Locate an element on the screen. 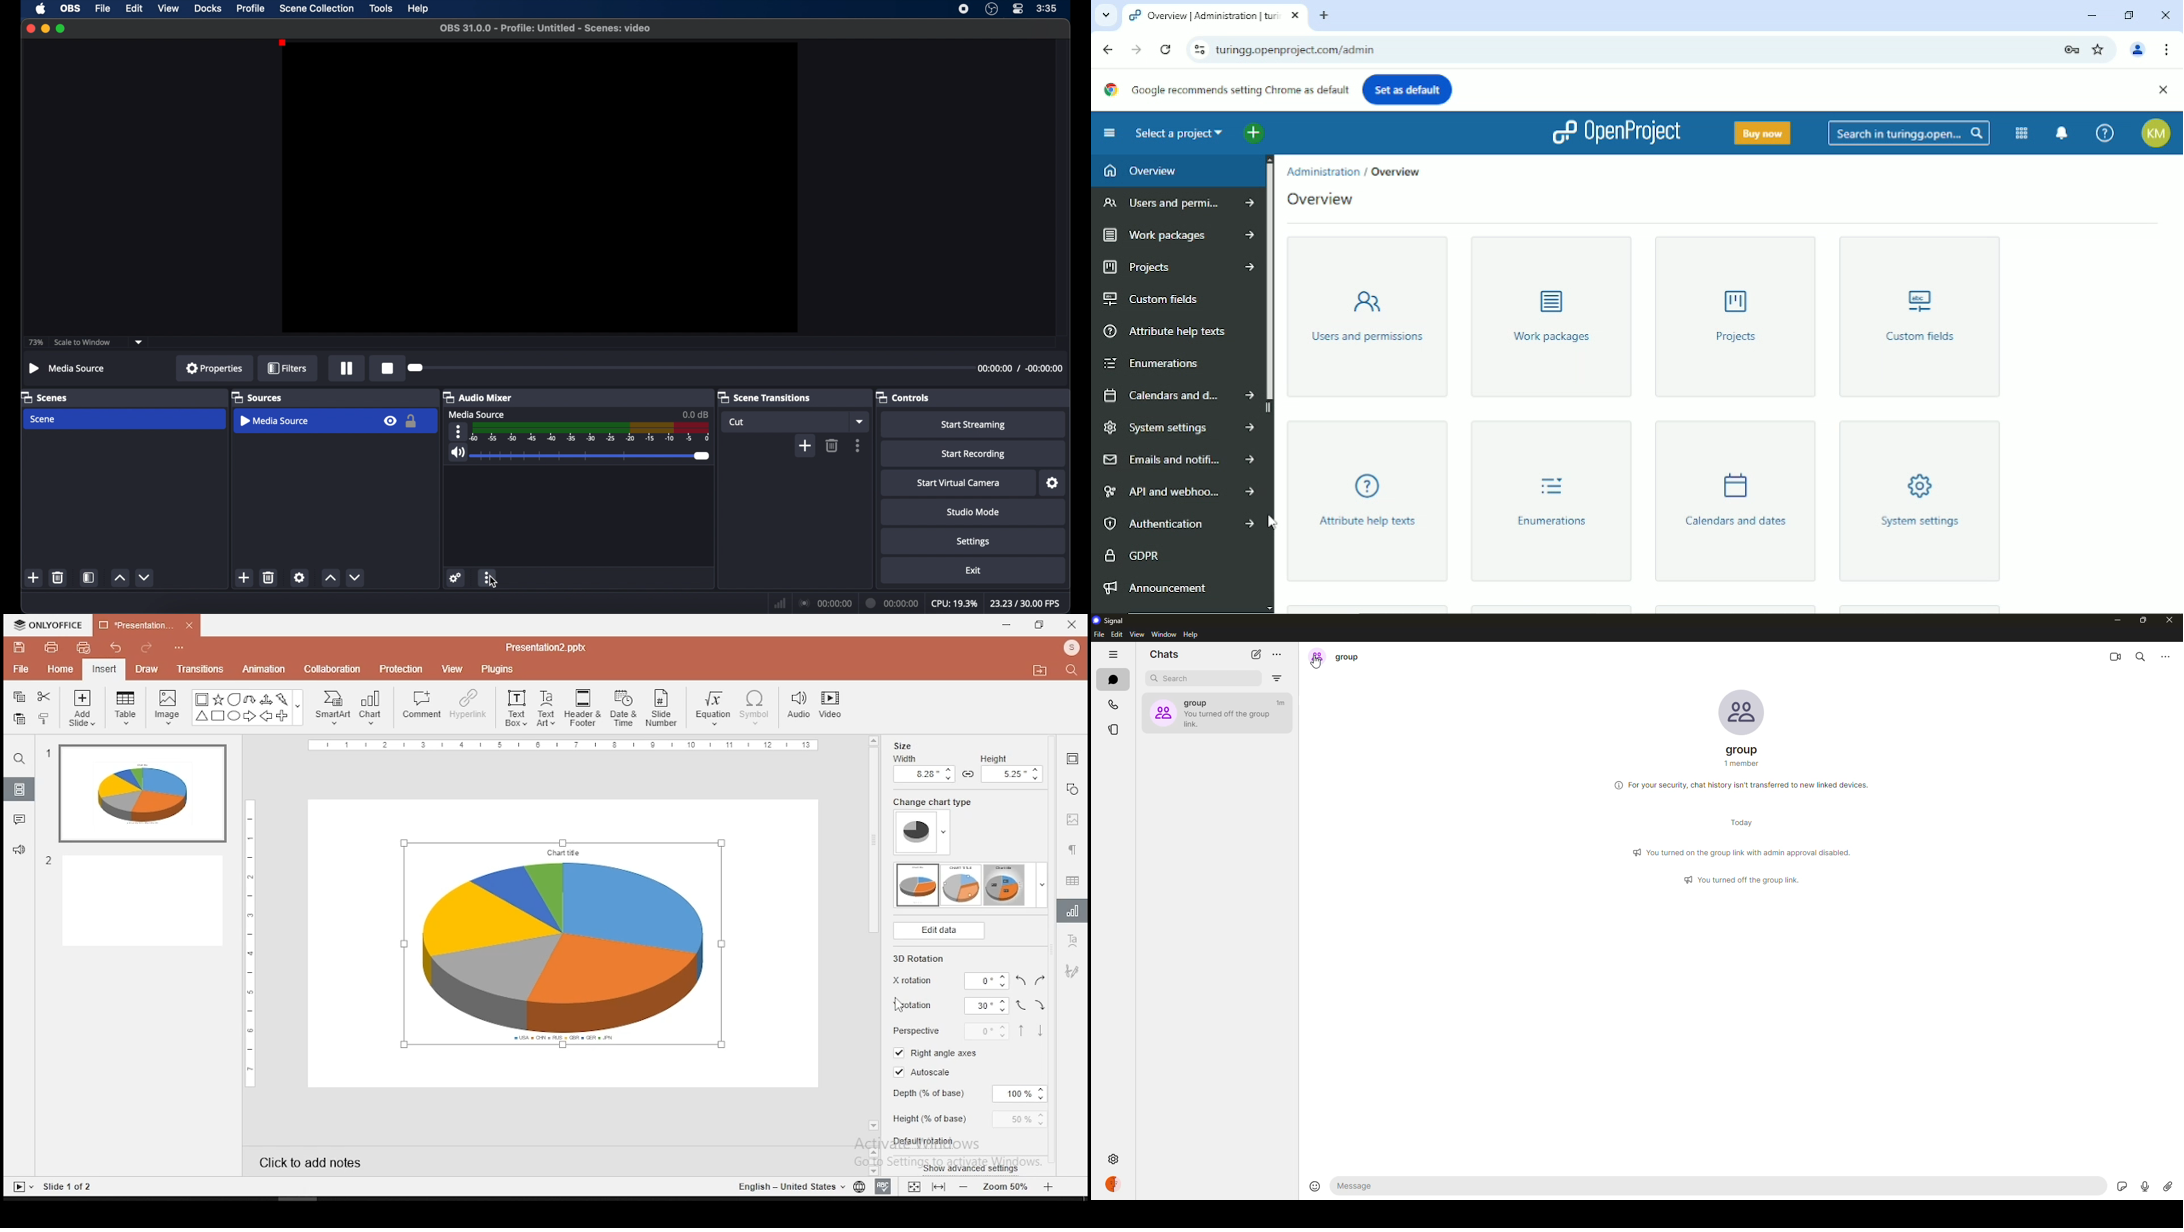  more options is located at coordinates (458, 432).